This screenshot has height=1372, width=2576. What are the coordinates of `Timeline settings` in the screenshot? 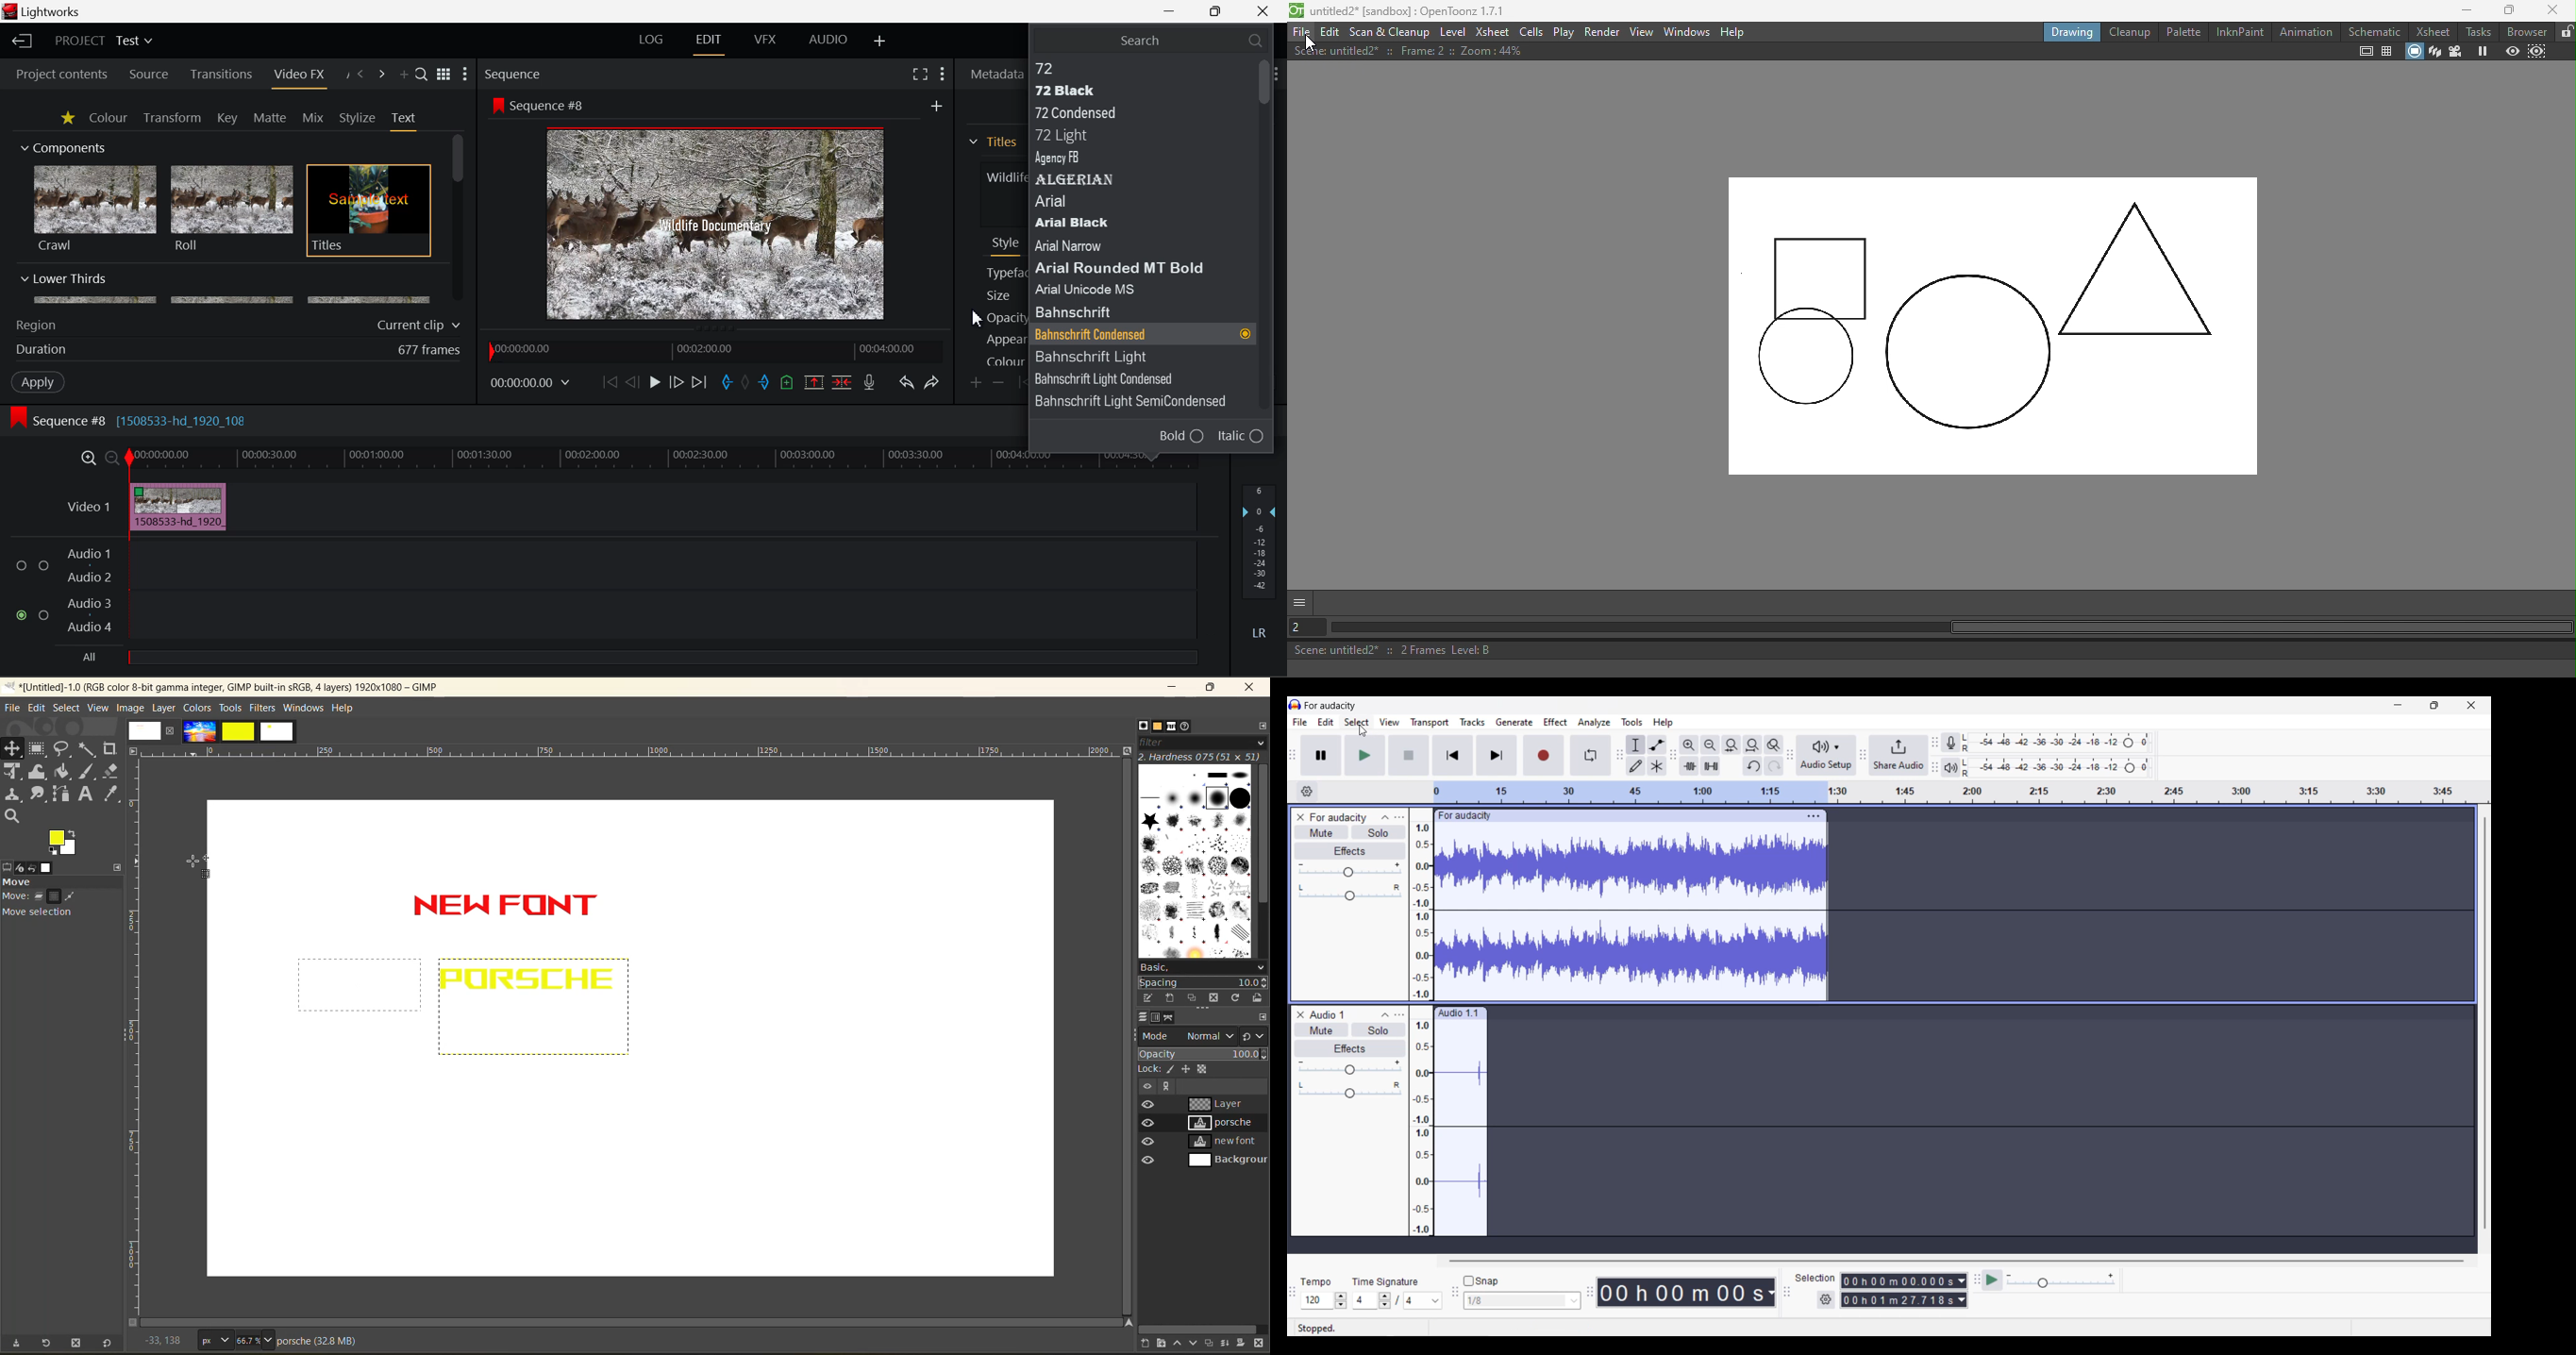 It's located at (1307, 792).